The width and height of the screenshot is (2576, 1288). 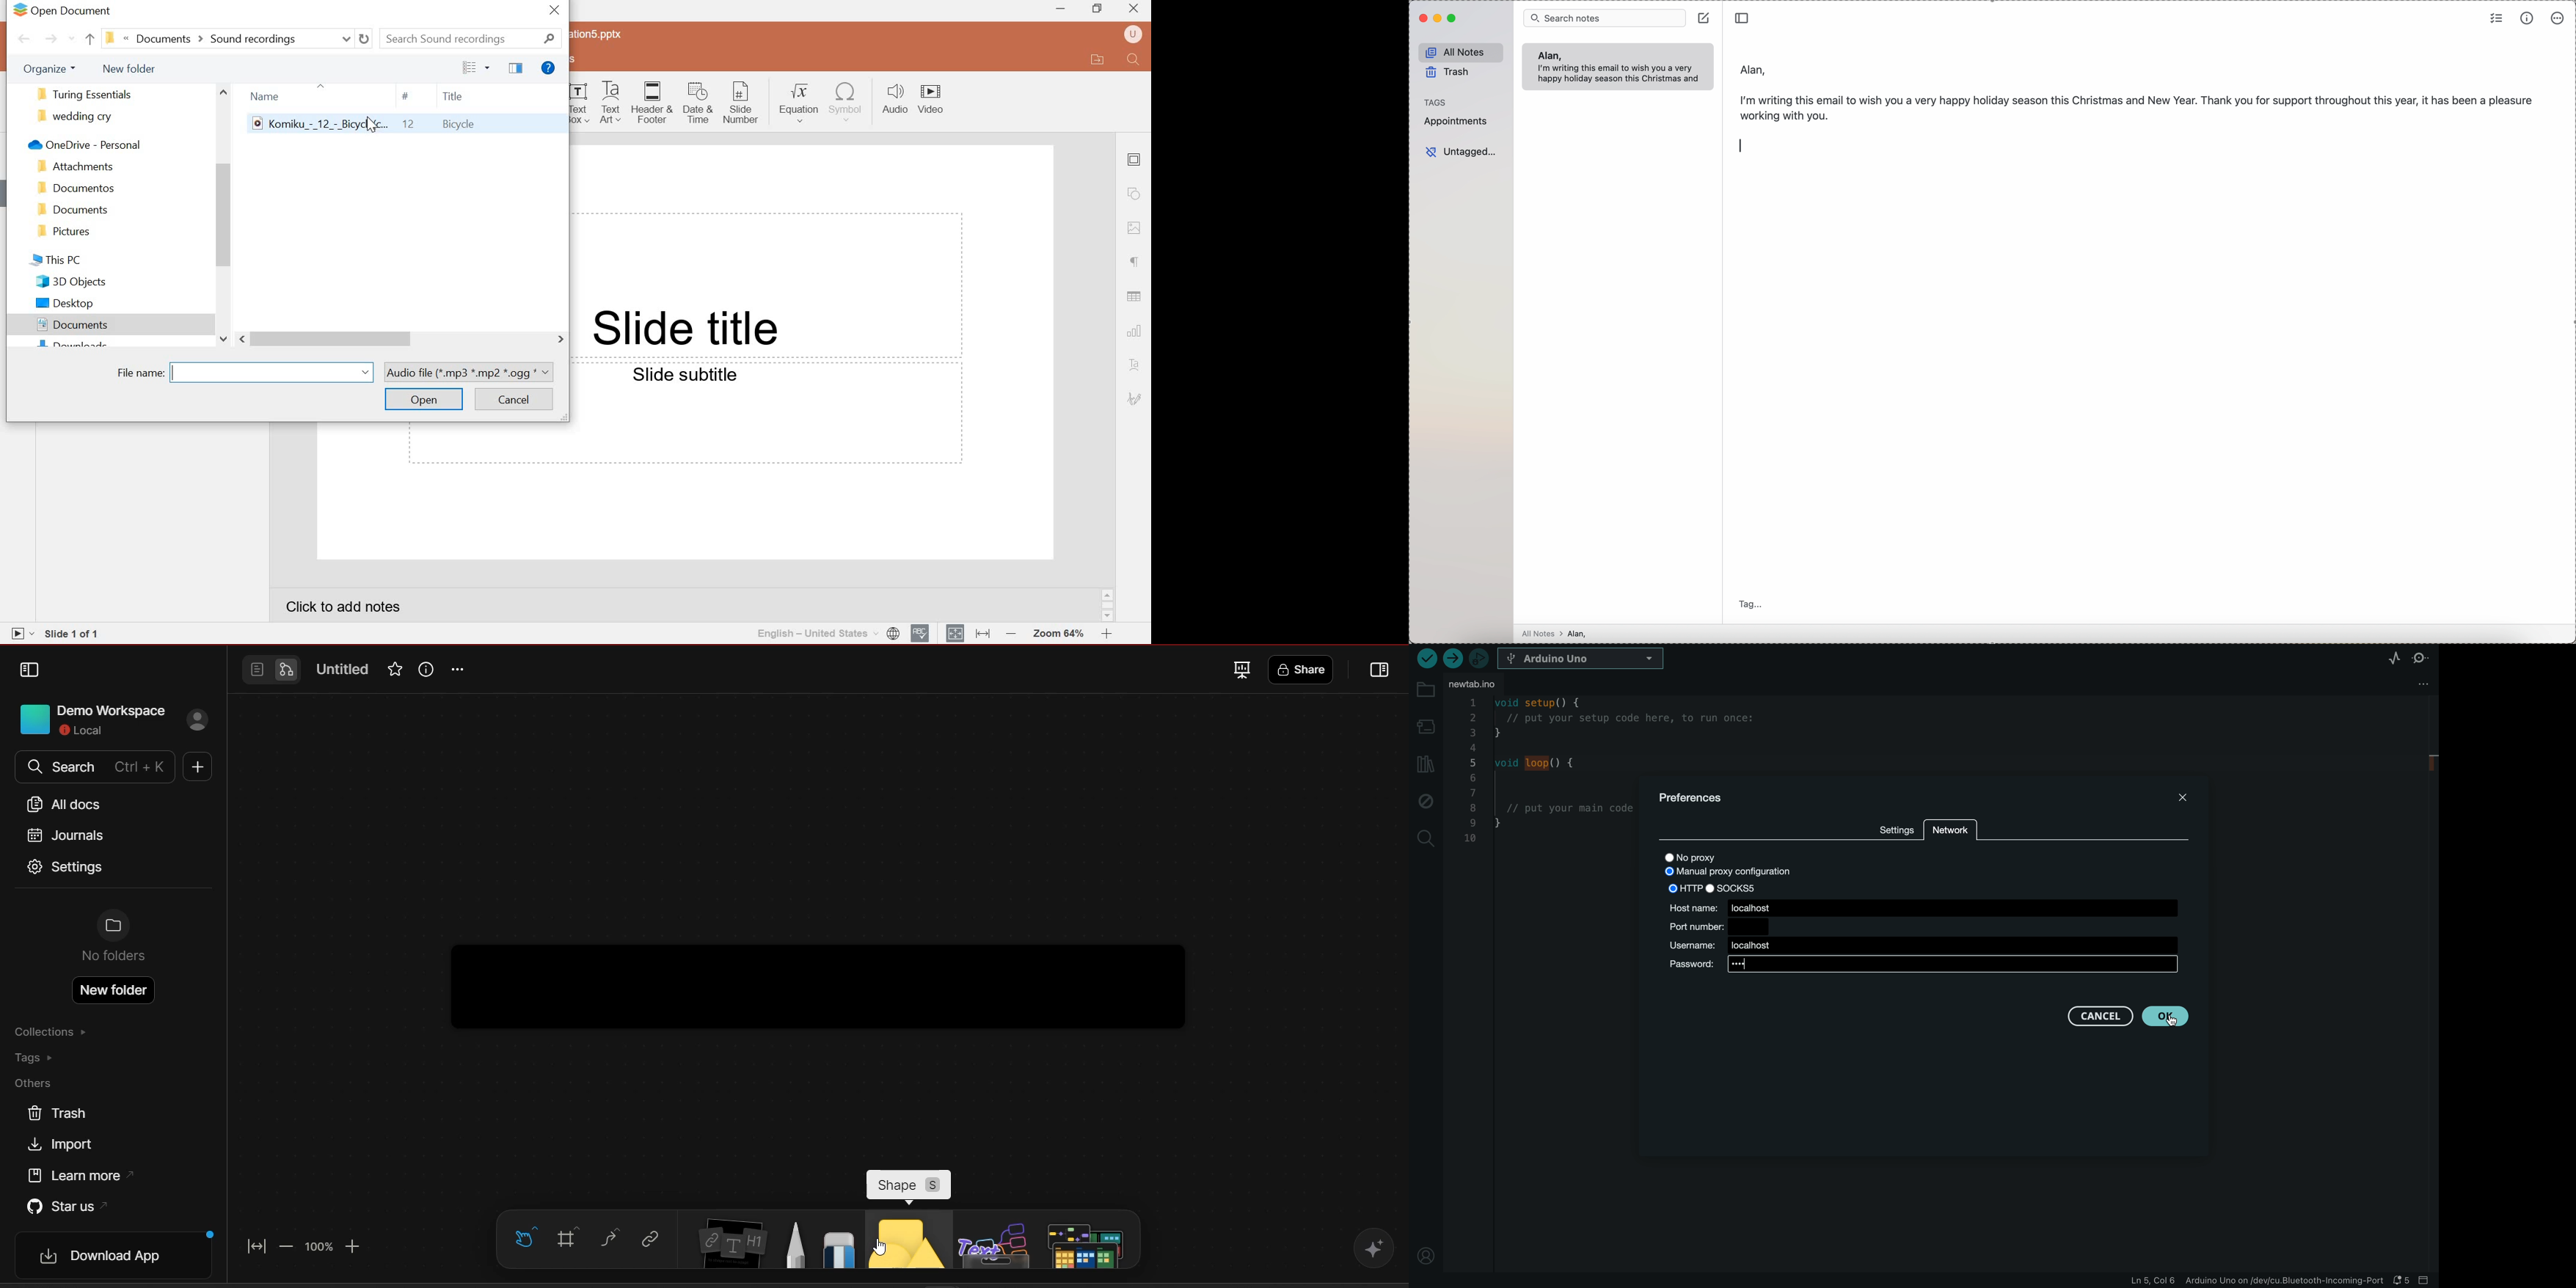 What do you see at coordinates (1436, 102) in the screenshot?
I see `tags` at bounding box center [1436, 102].